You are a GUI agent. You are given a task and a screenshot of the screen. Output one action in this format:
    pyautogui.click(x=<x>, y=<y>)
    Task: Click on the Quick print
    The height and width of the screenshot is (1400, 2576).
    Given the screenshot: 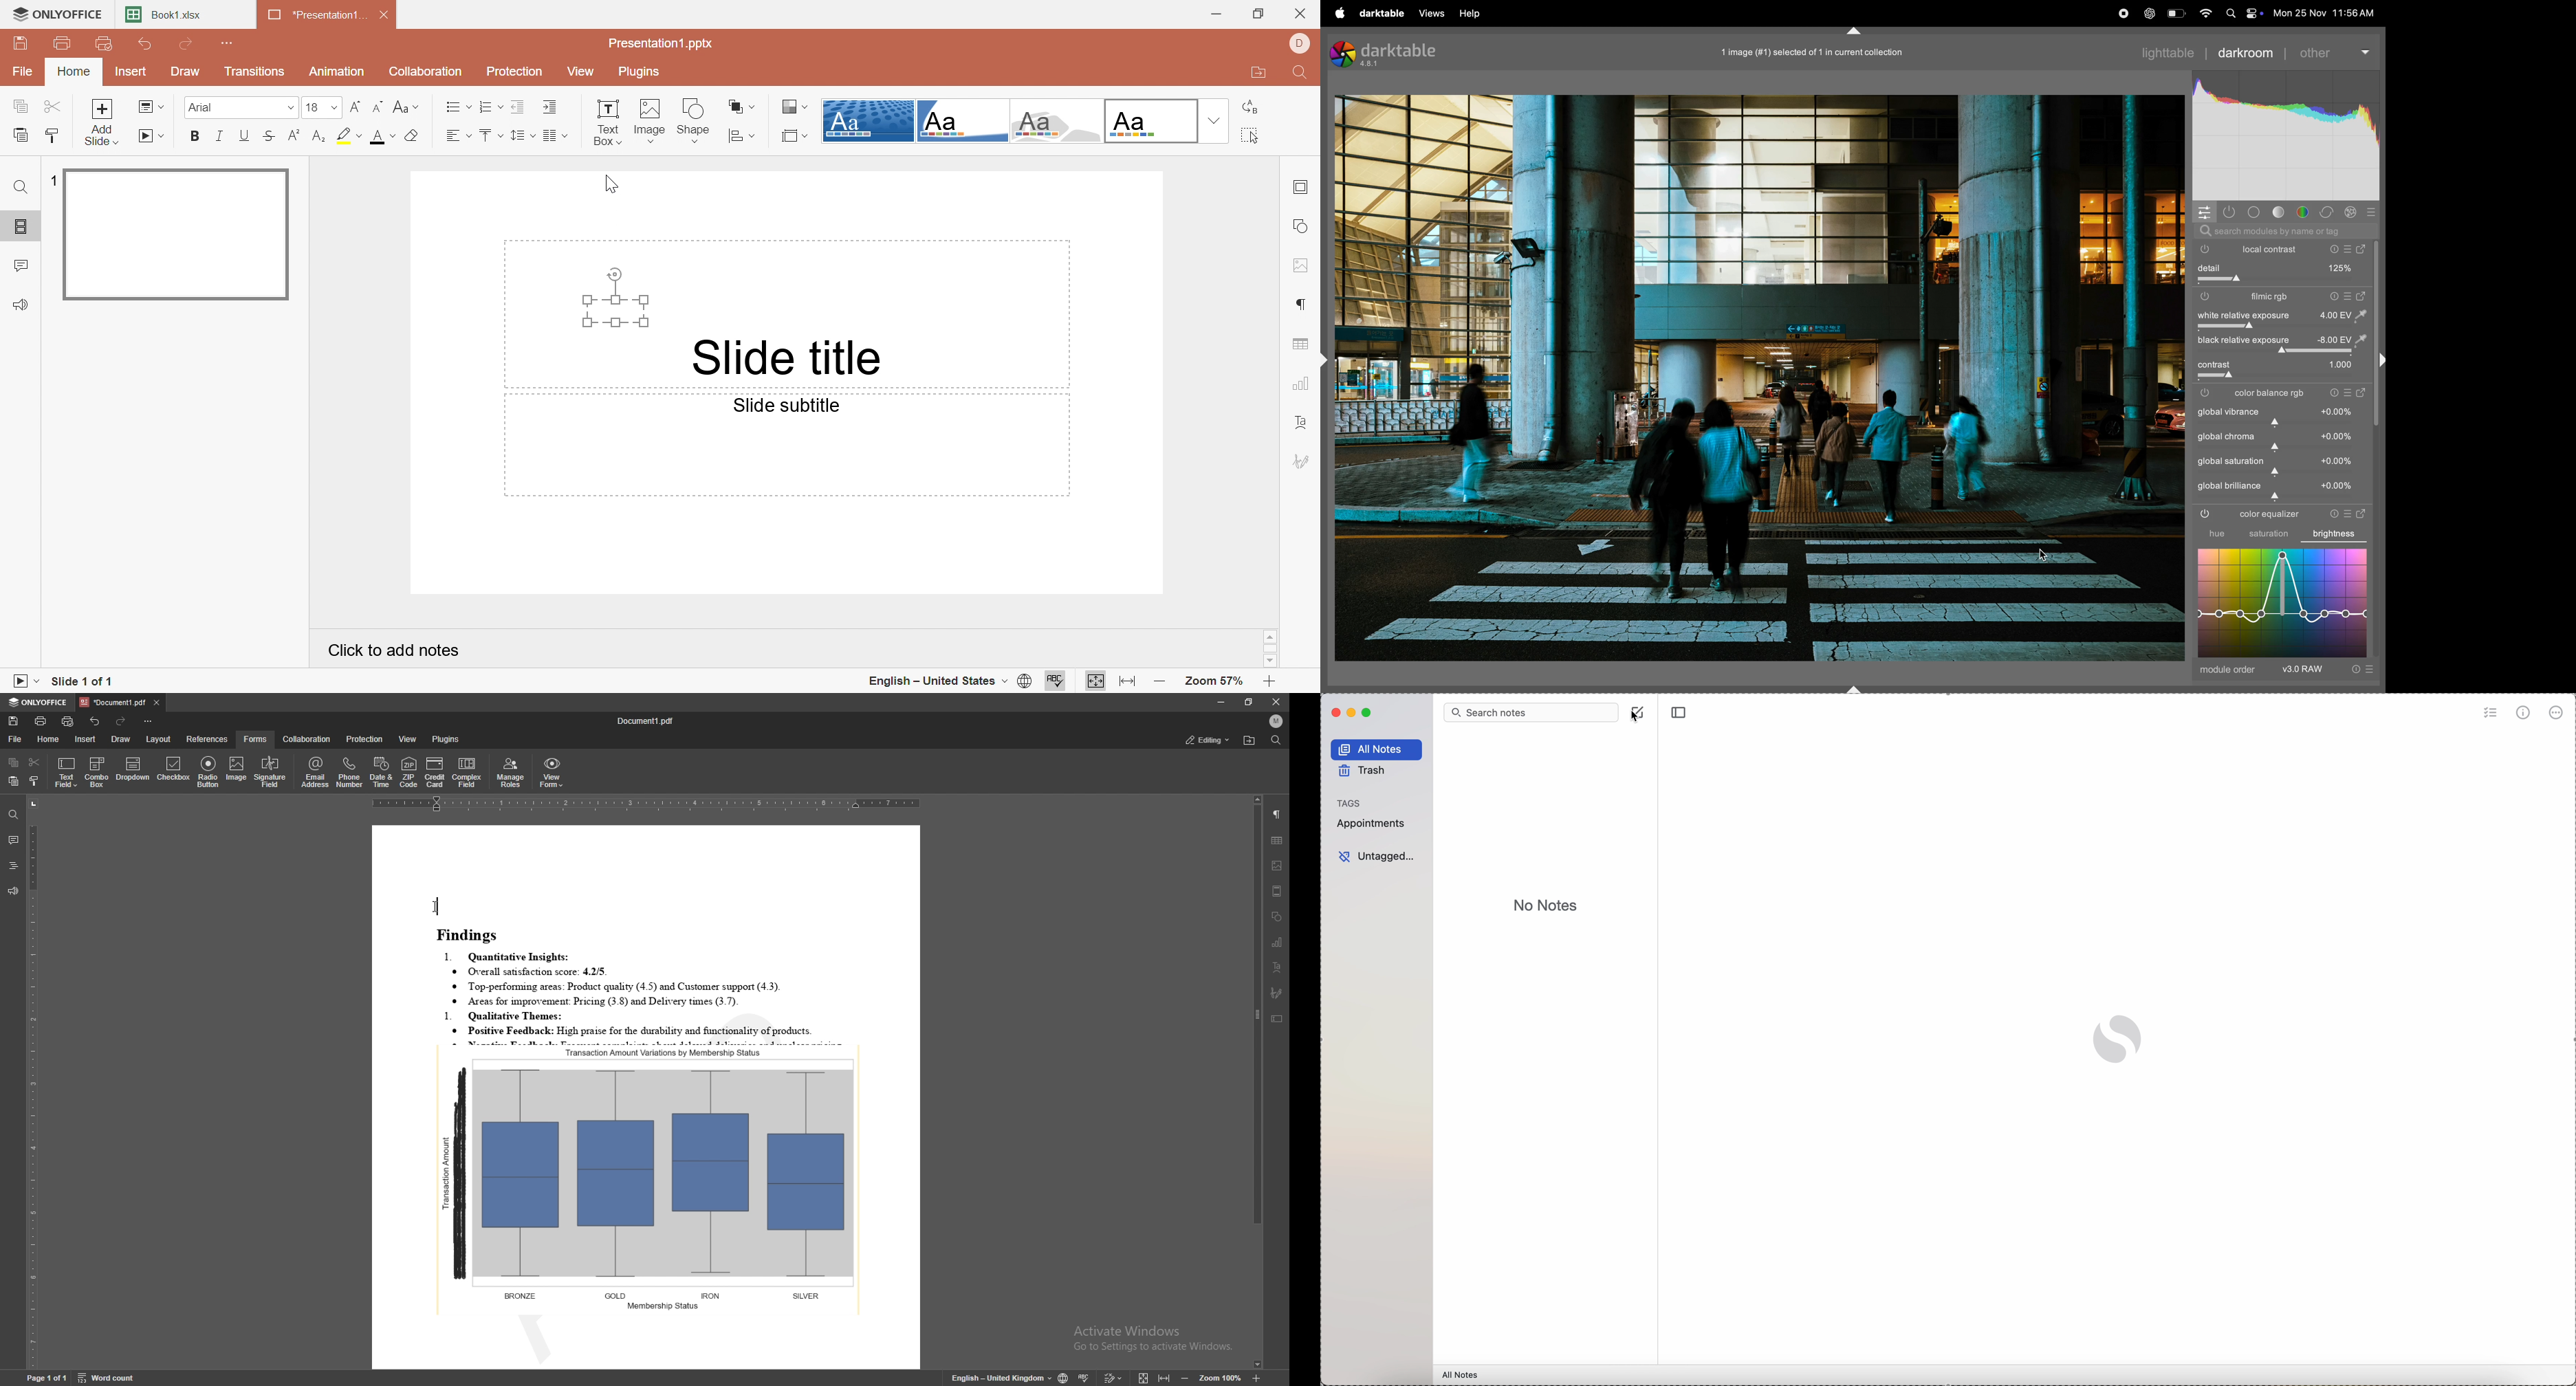 What is the action you would take?
    pyautogui.click(x=102, y=43)
    